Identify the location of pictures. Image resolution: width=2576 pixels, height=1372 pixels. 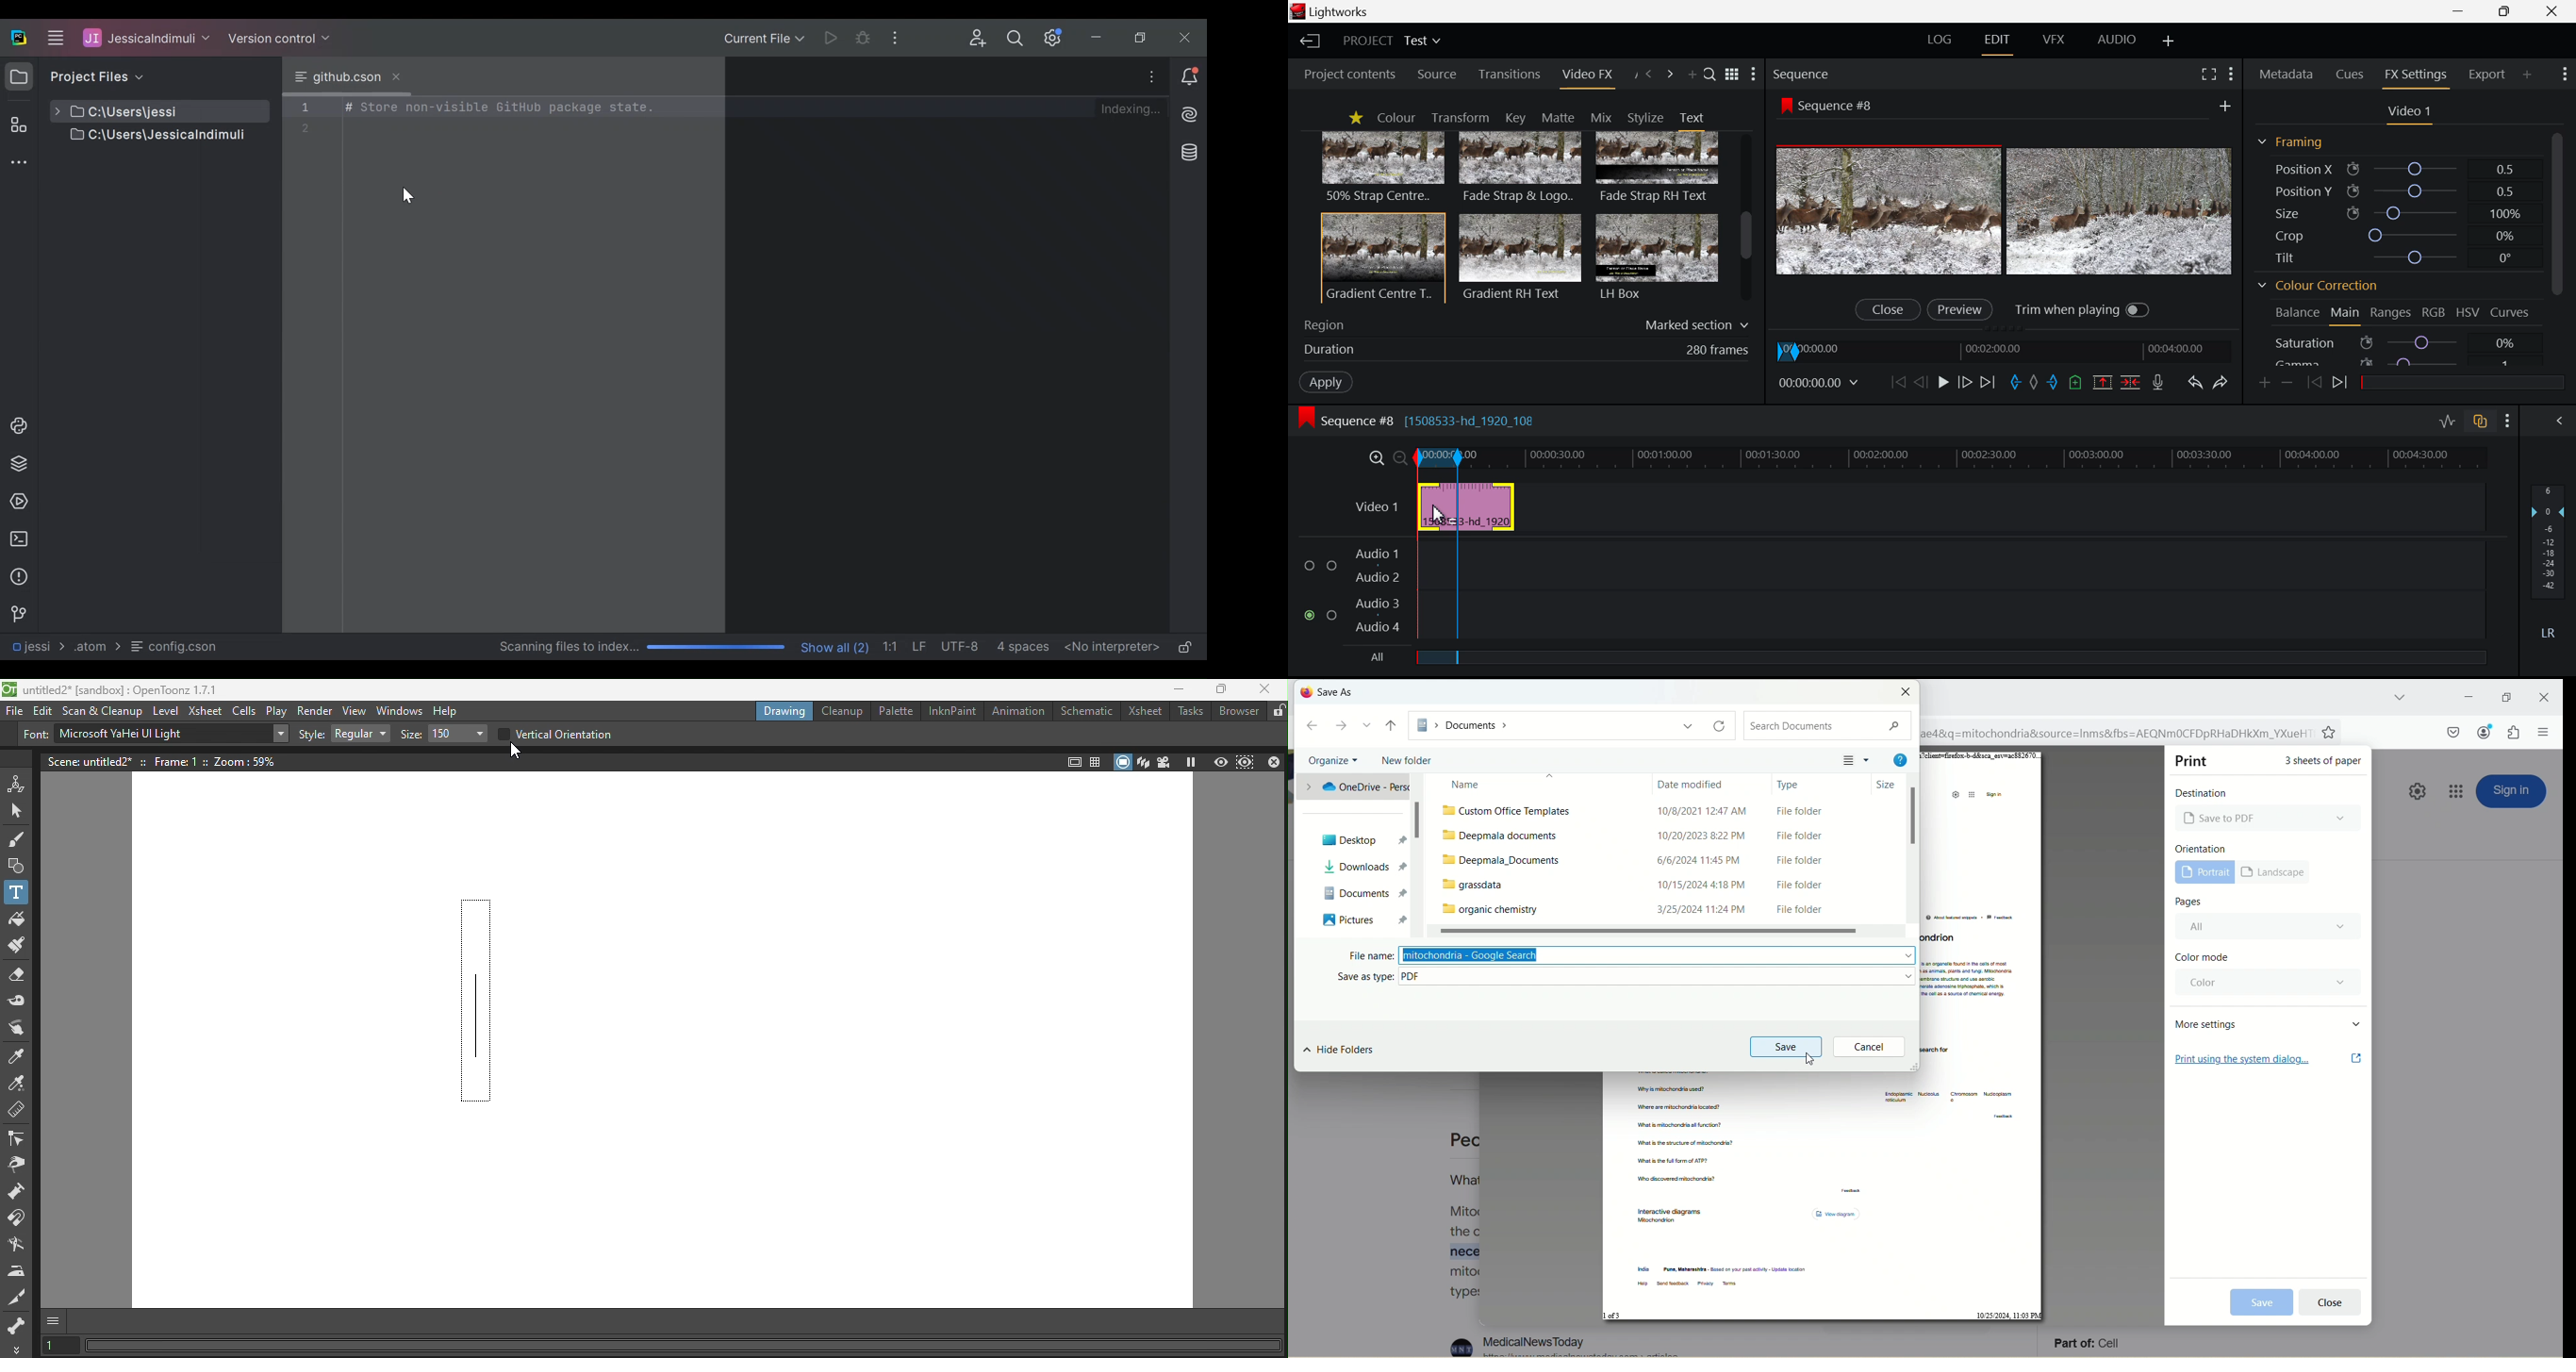
(1364, 921).